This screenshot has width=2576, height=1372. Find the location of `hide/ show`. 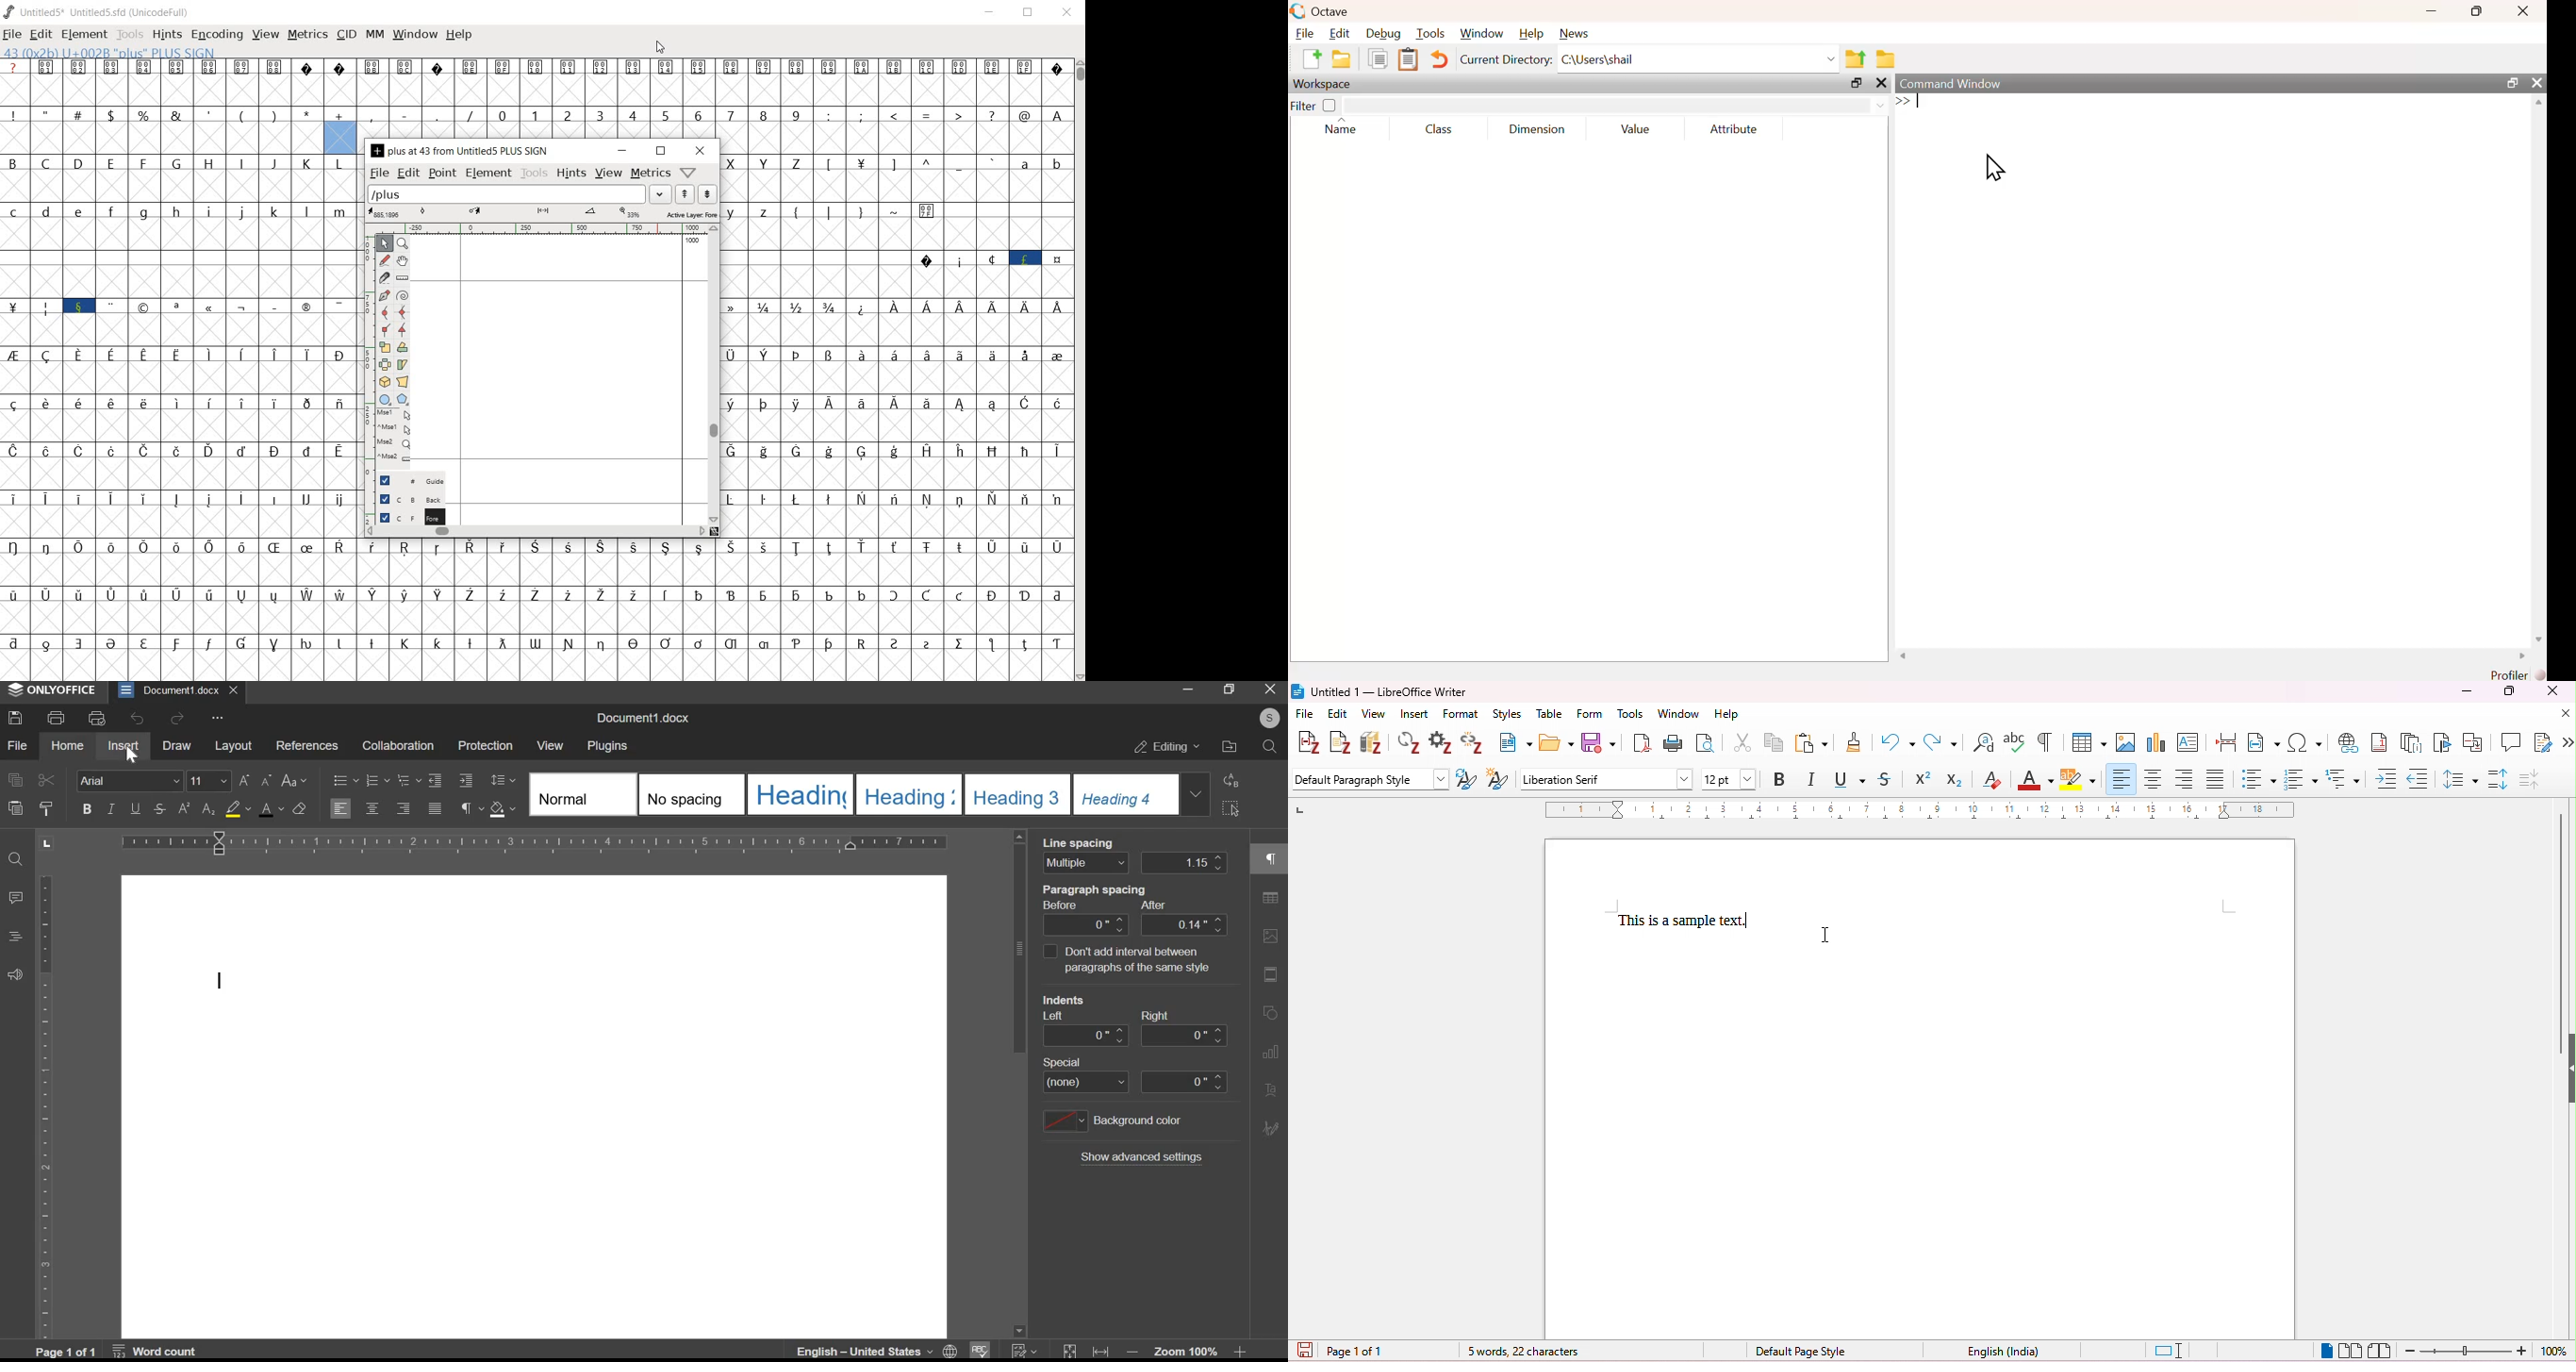

hide/ show is located at coordinates (2568, 1070).